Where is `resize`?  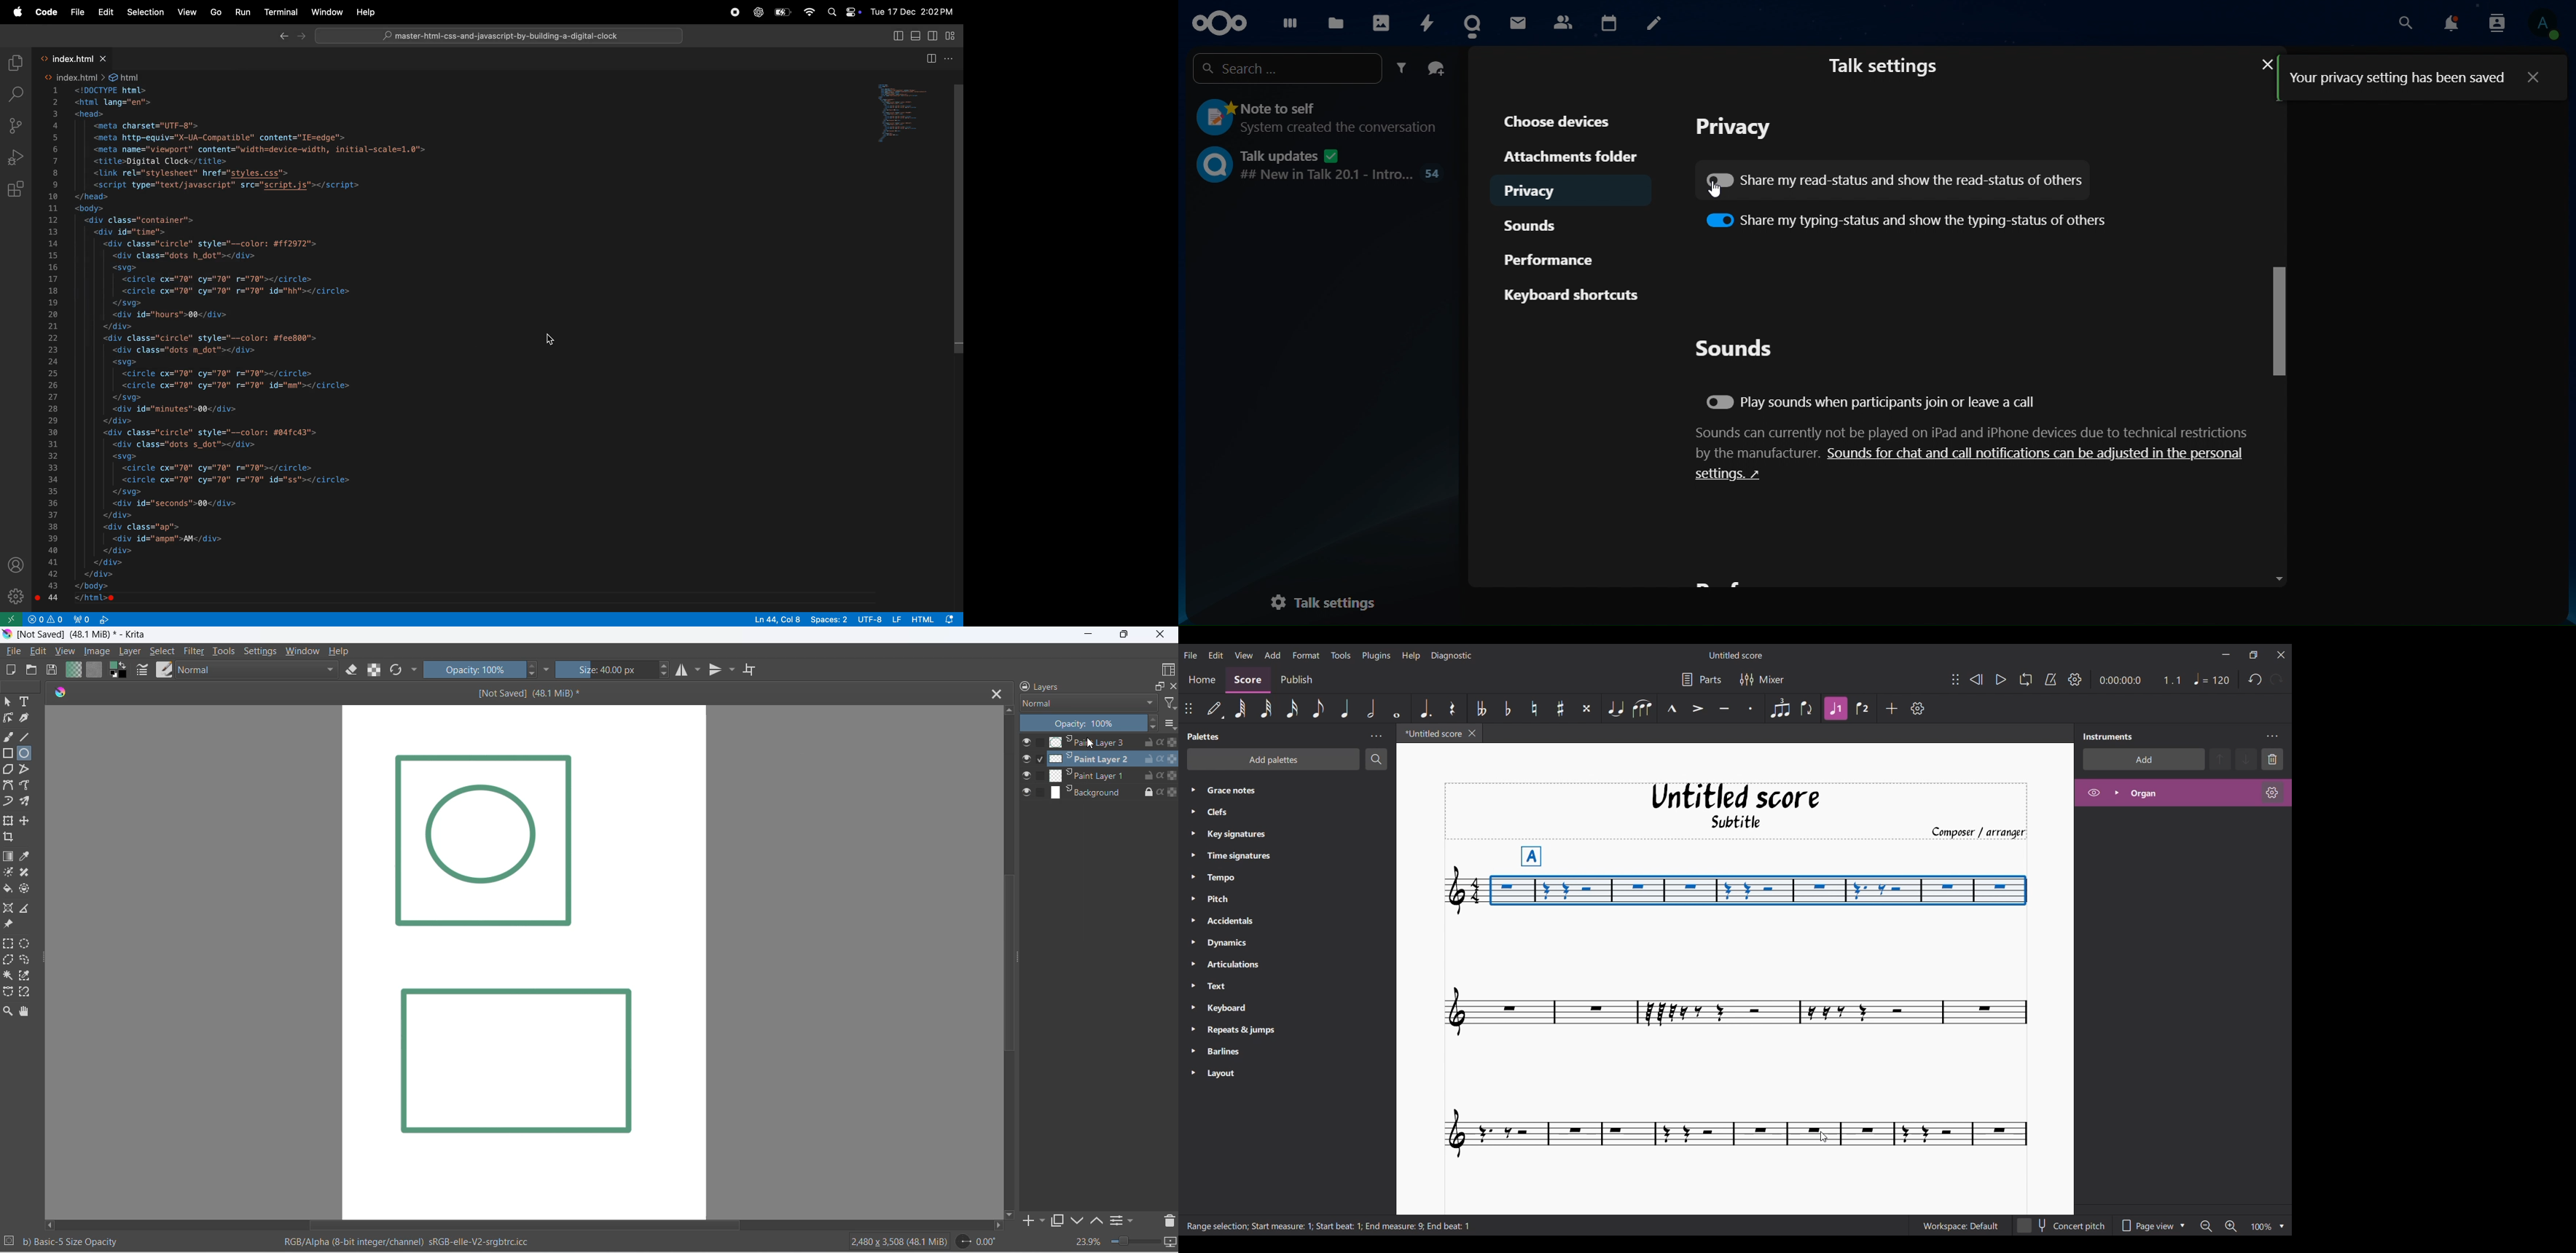 resize is located at coordinates (45, 965).